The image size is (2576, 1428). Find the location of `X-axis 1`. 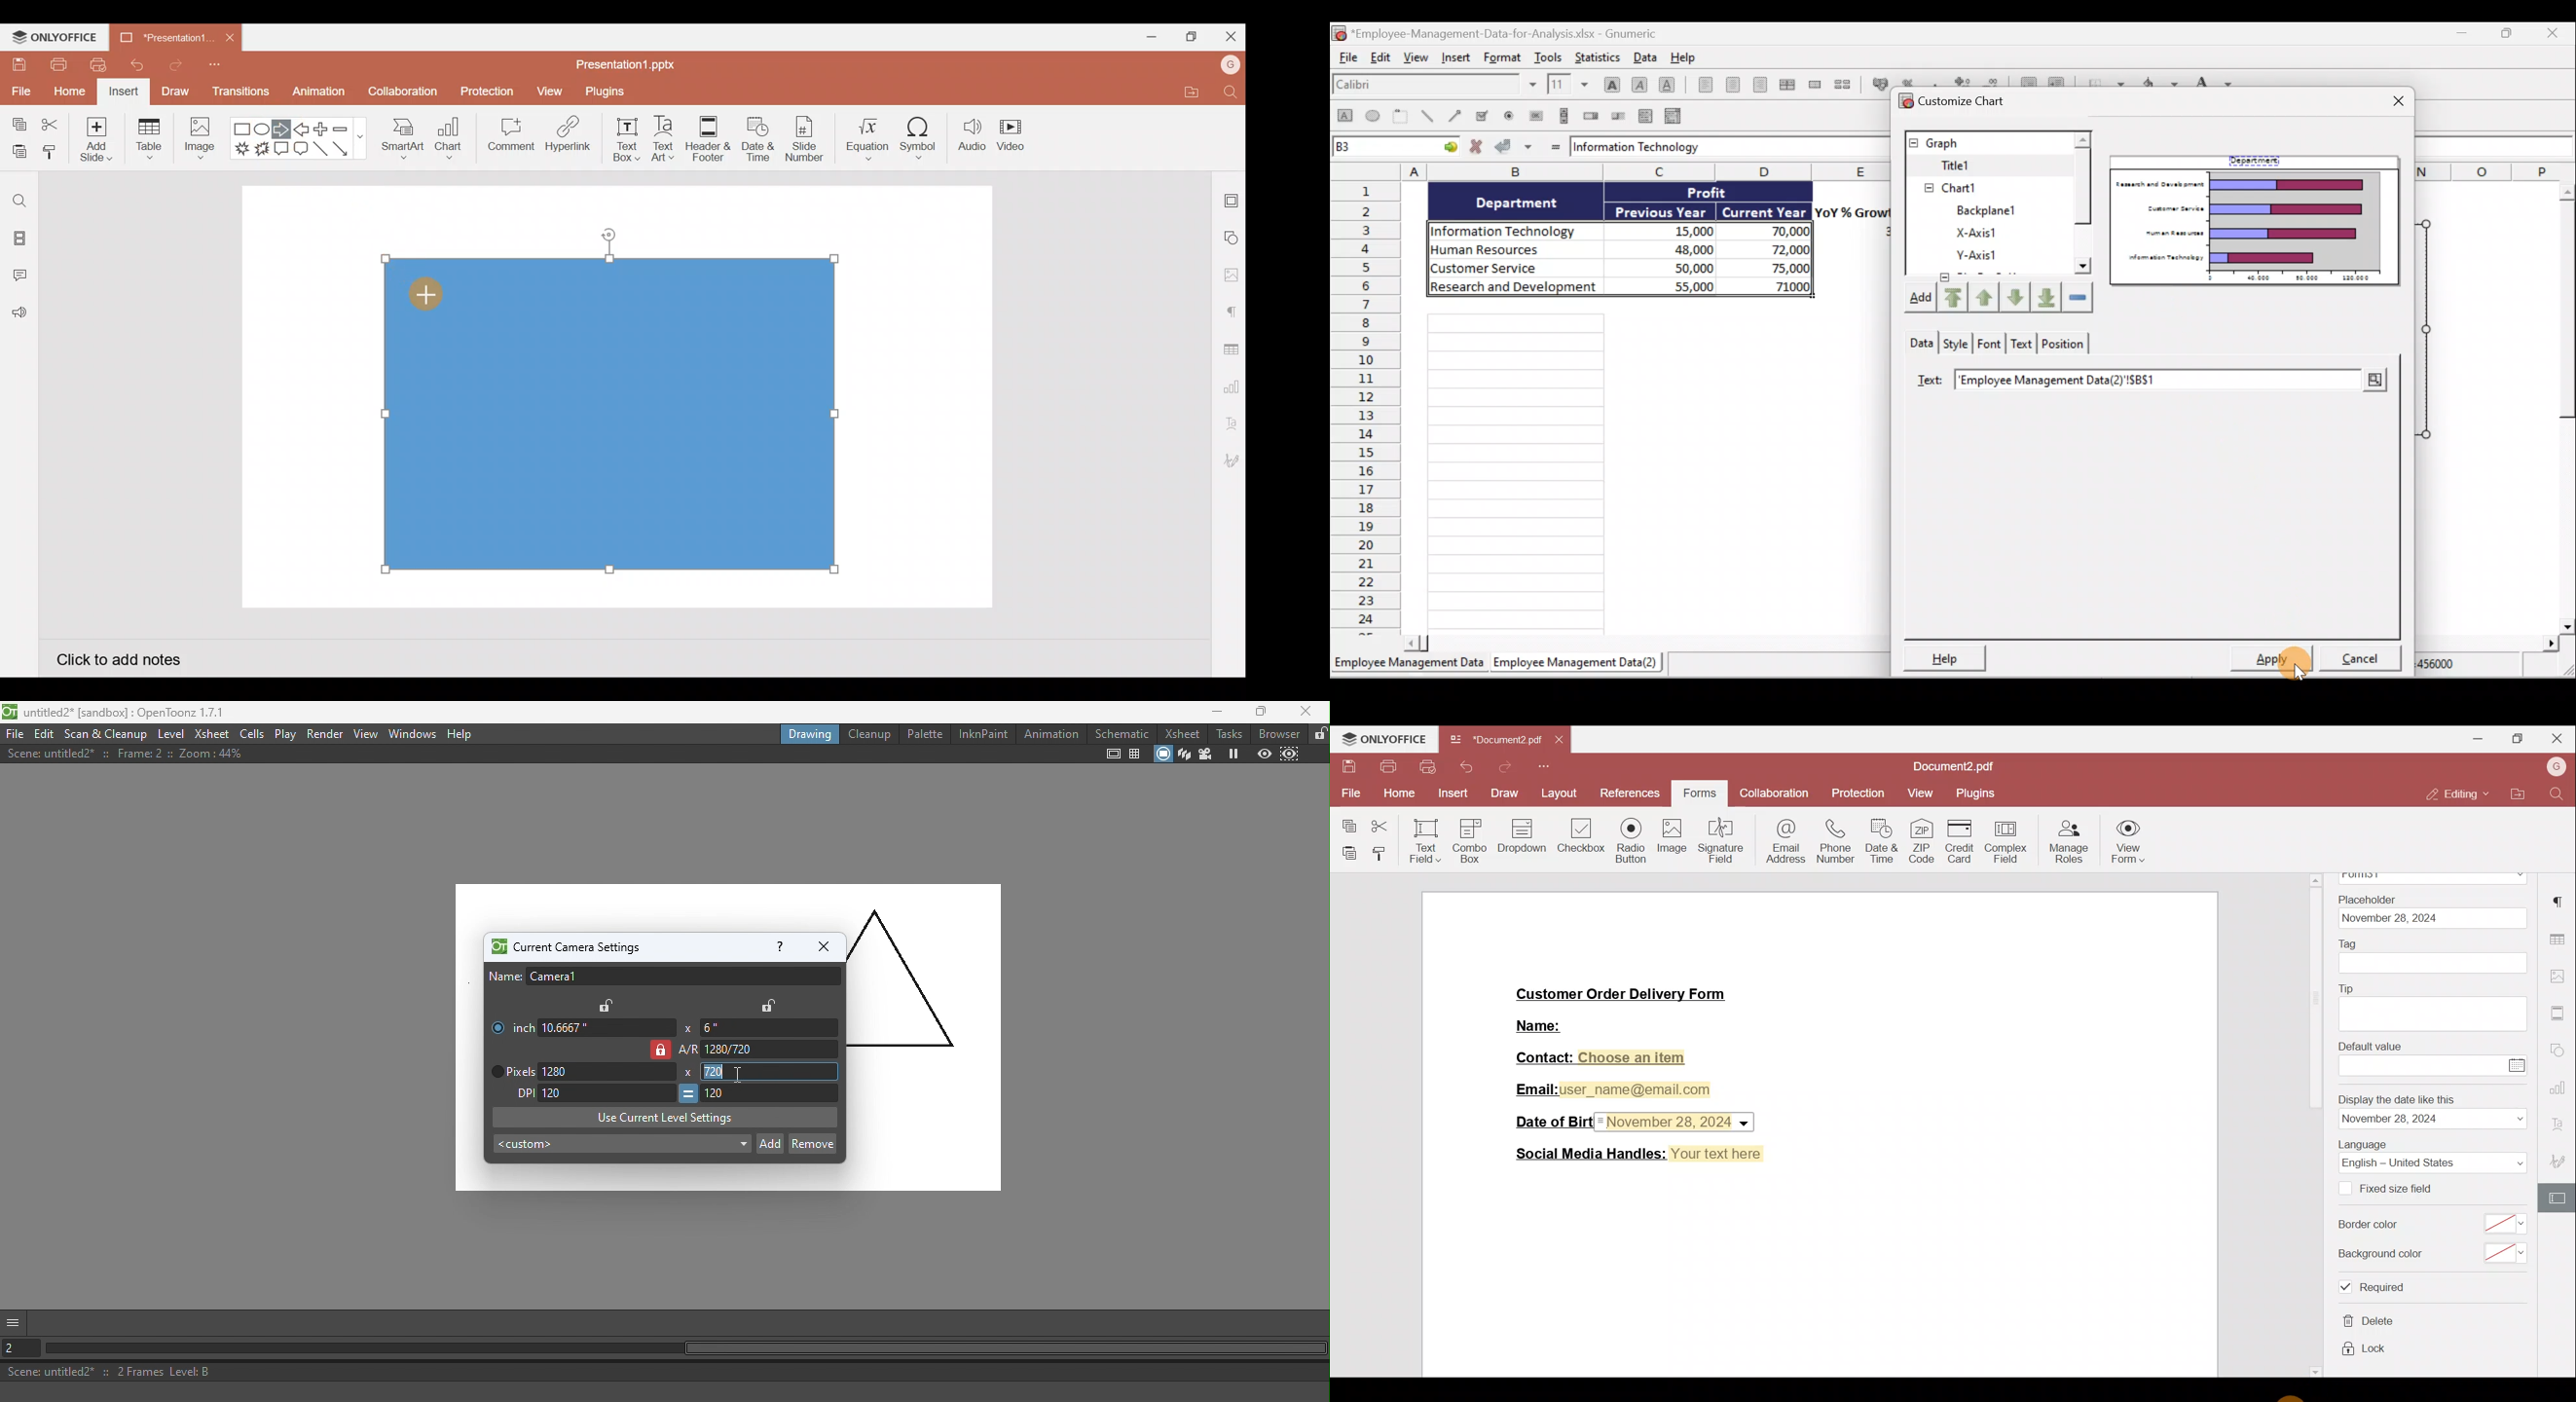

X-axis 1 is located at coordinates (1999, 210).